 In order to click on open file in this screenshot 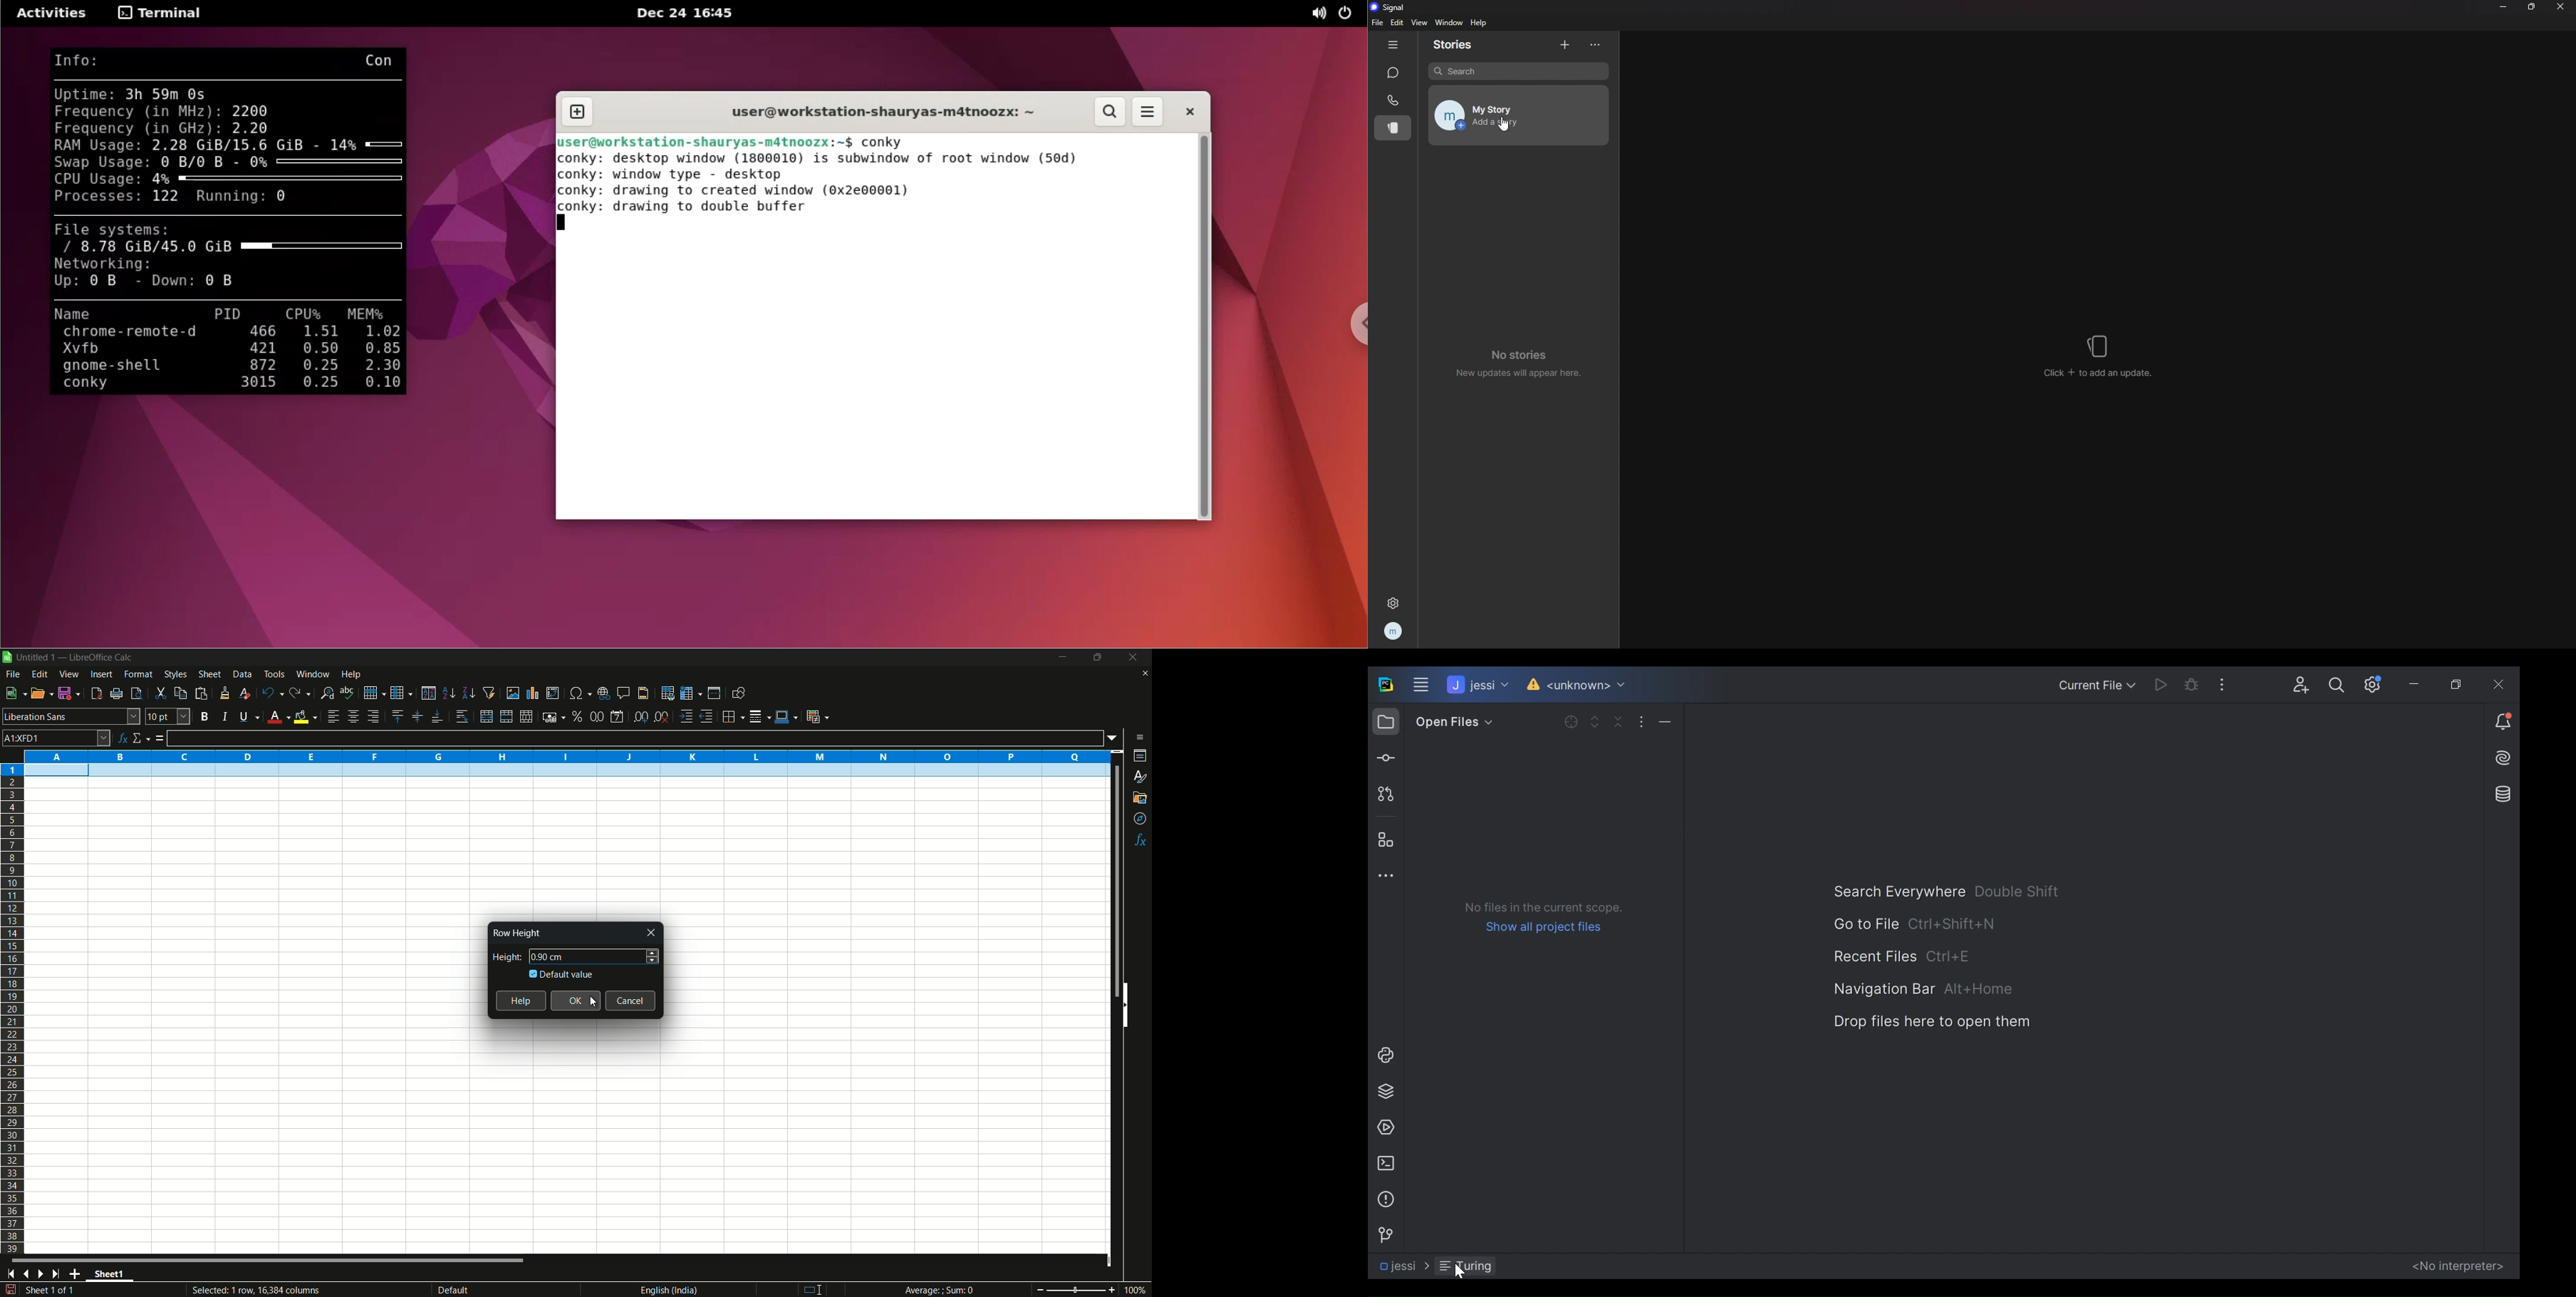, I will do `click(43, 694)`.